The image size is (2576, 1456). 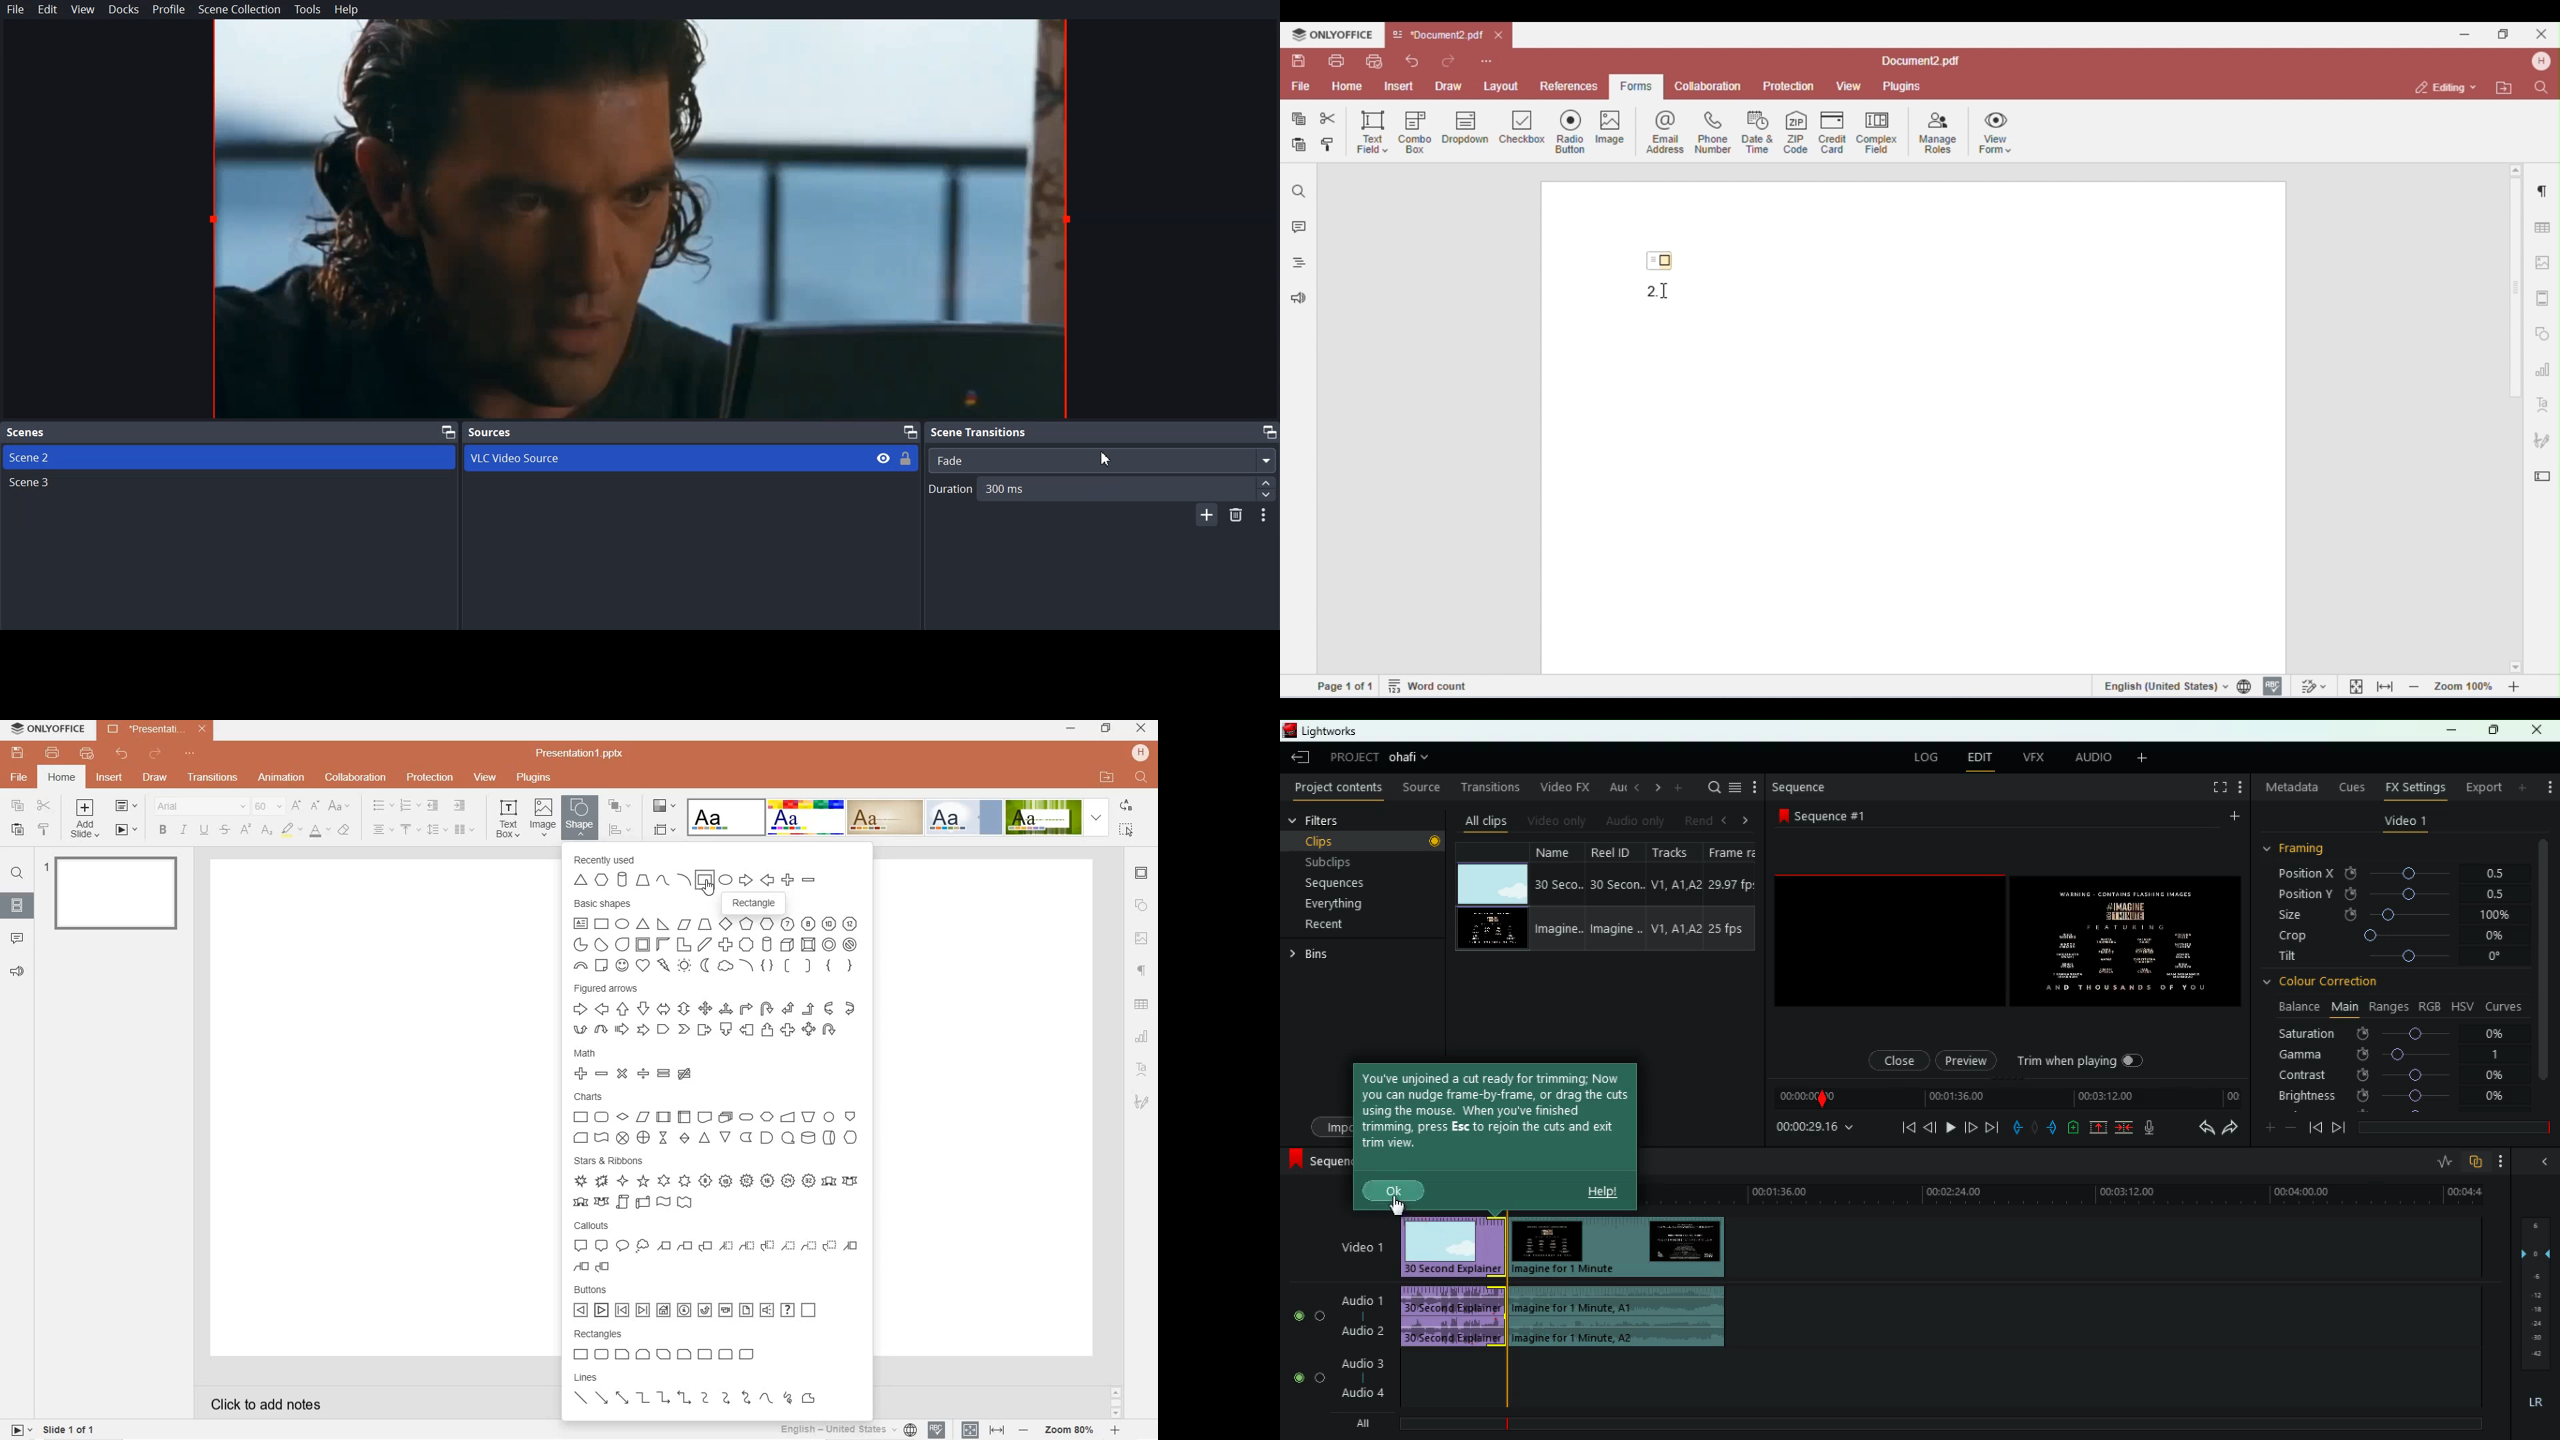 What do you see at coordinates (809, 1181) in the screenshot?
I see `32-point star` at bounding box center [809, 1181].